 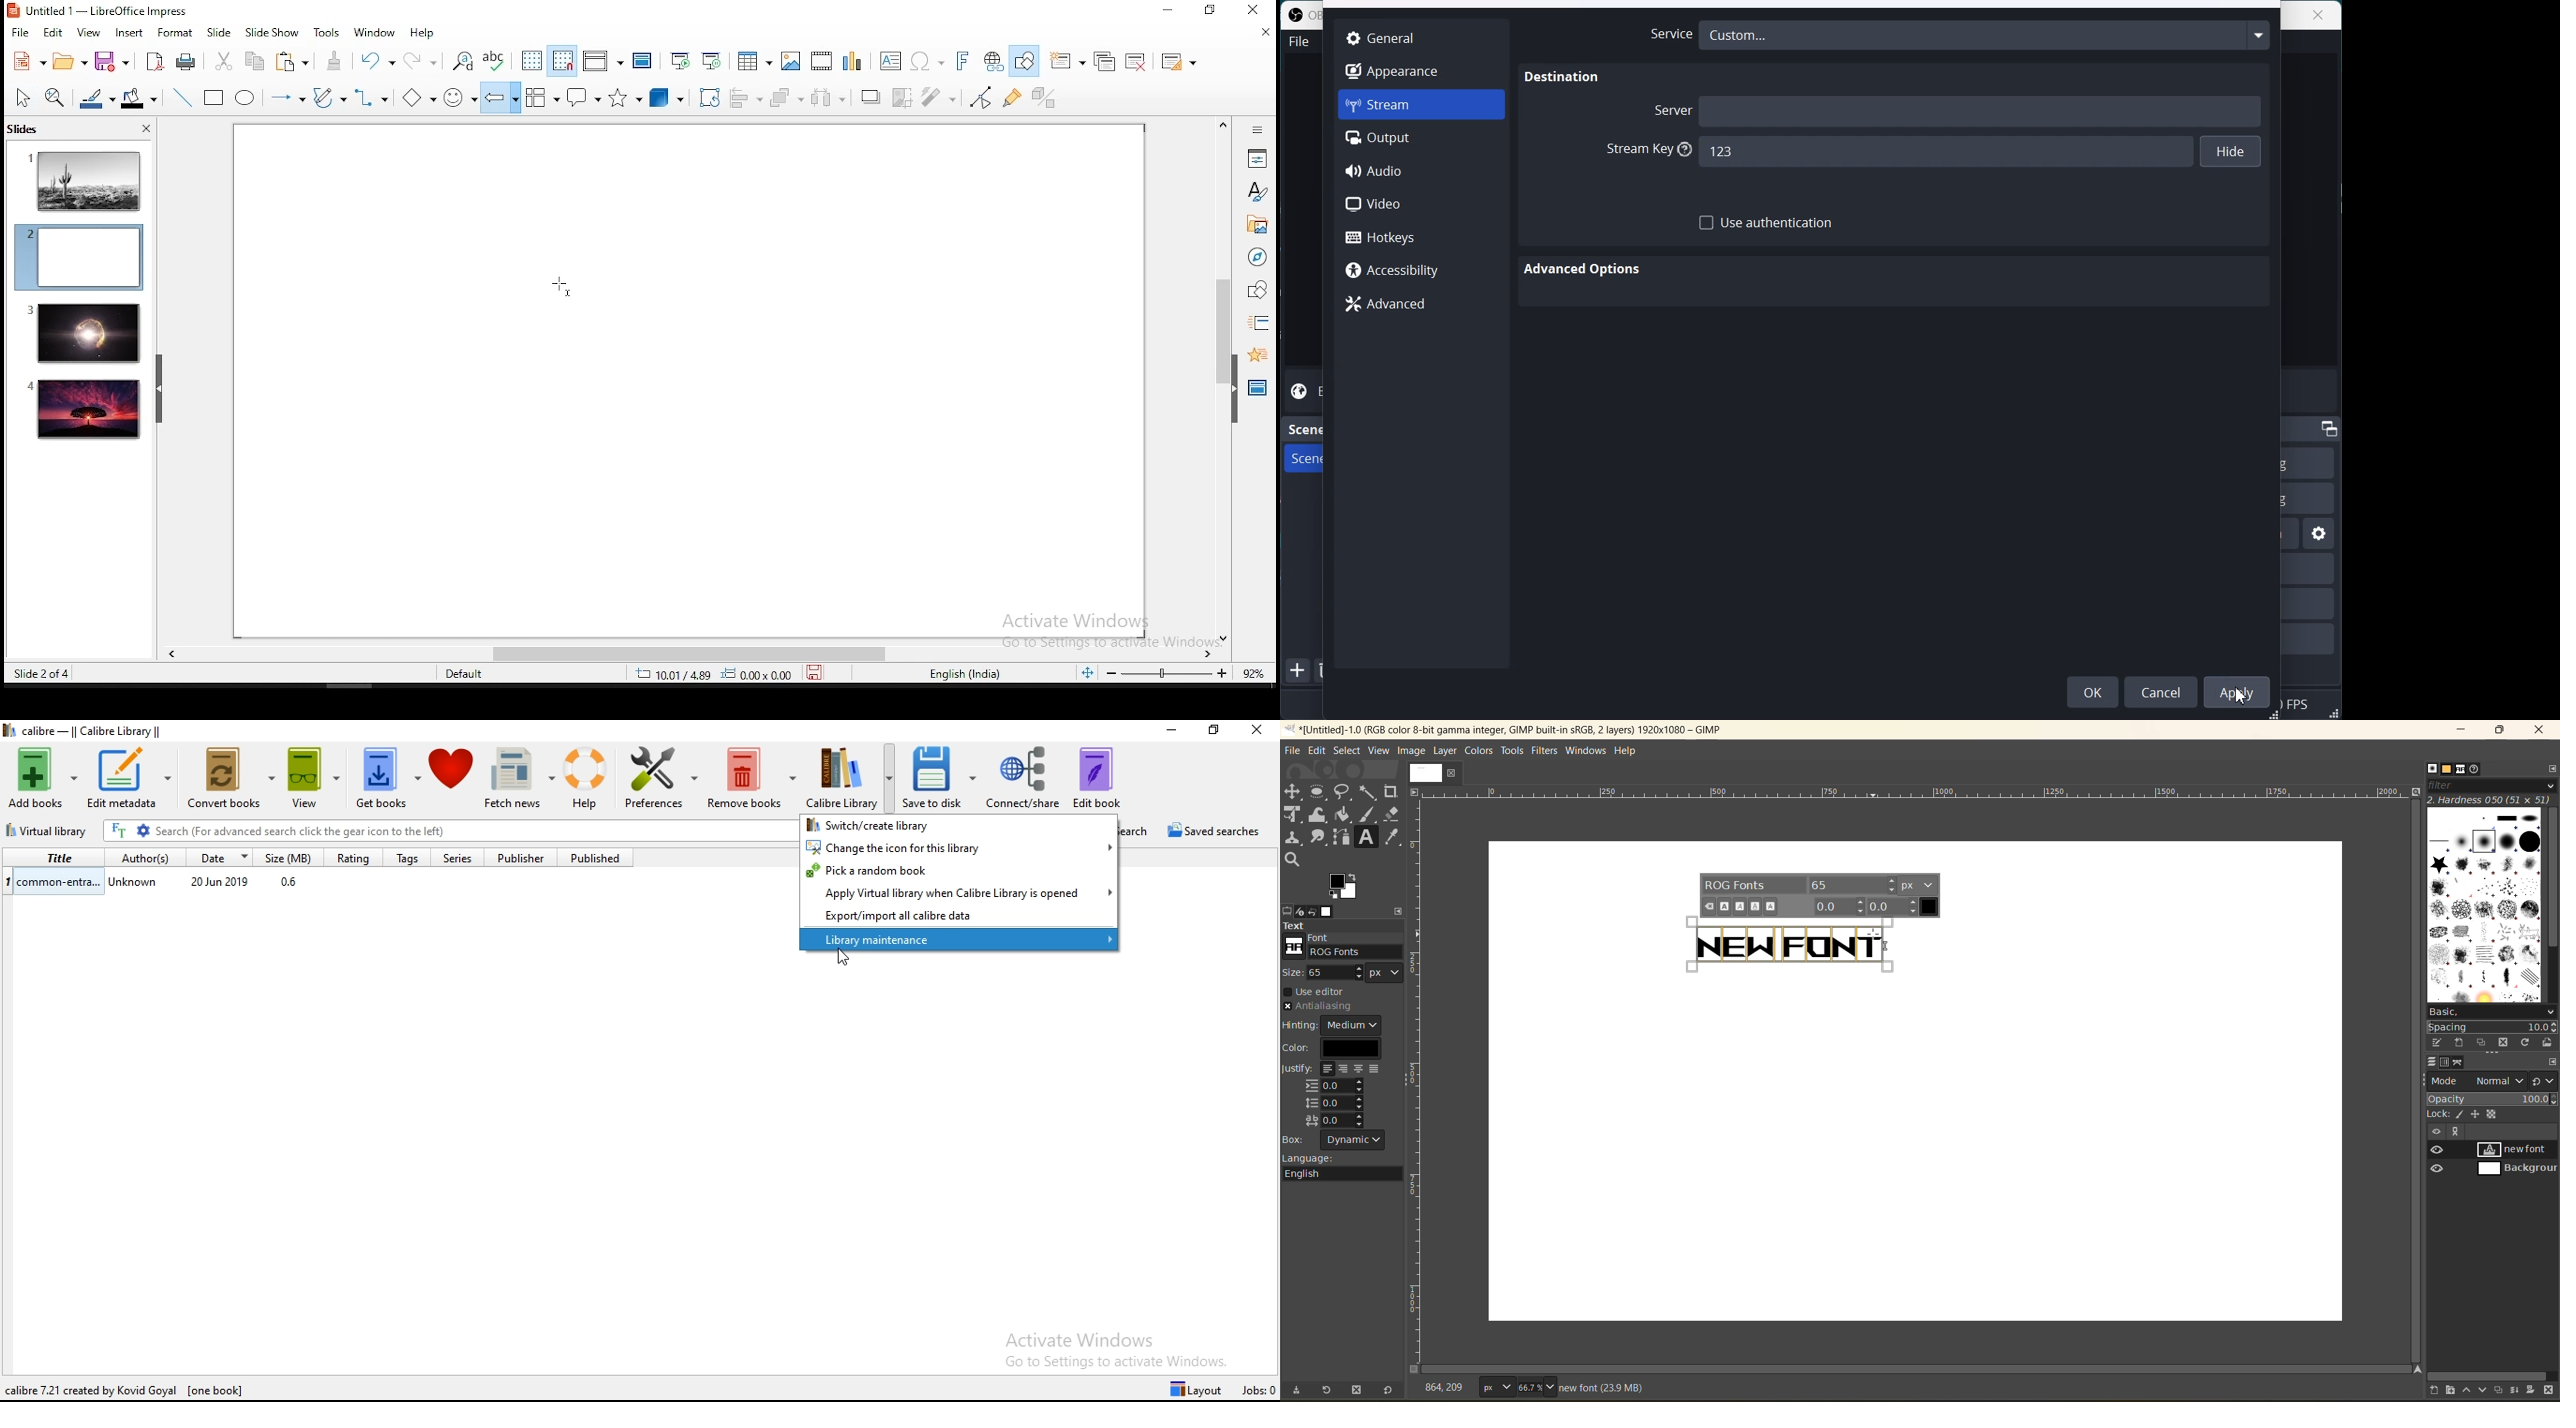 I want to click on pick a random book, so click(x=960, y=871).